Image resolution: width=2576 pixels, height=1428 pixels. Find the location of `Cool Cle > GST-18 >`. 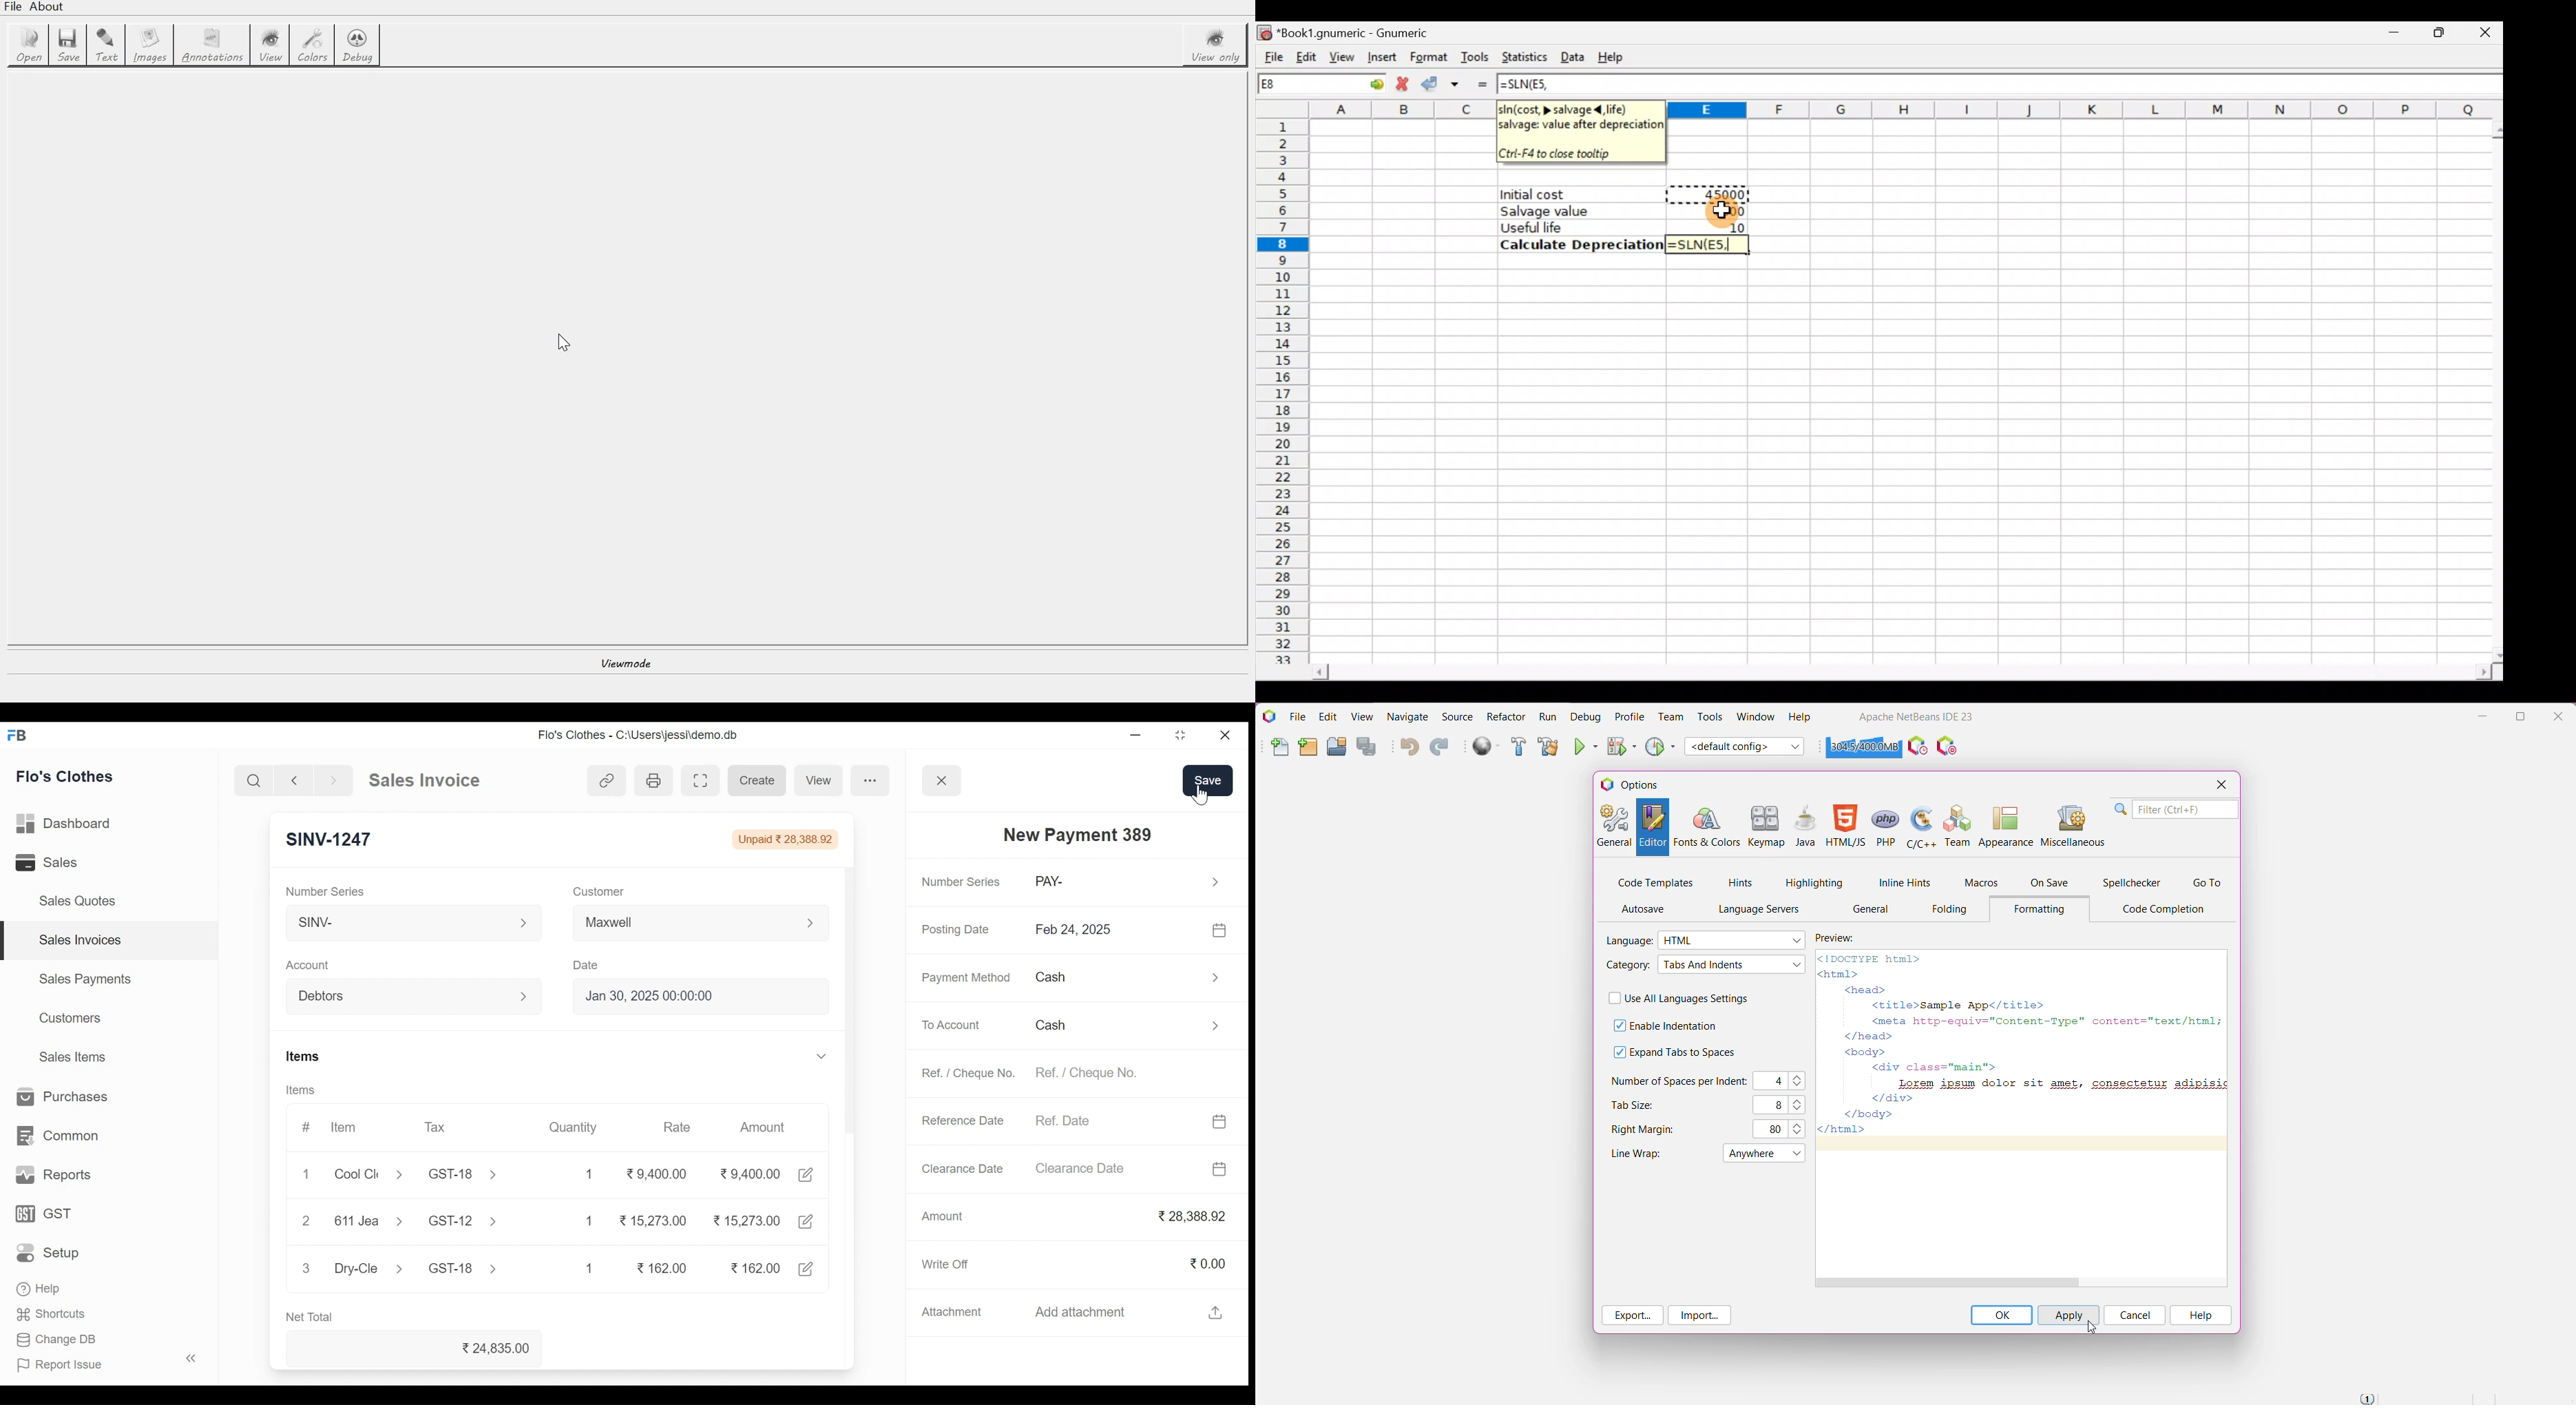

Cool Cle > GST-18 > is located at coordinates (419, 1173).